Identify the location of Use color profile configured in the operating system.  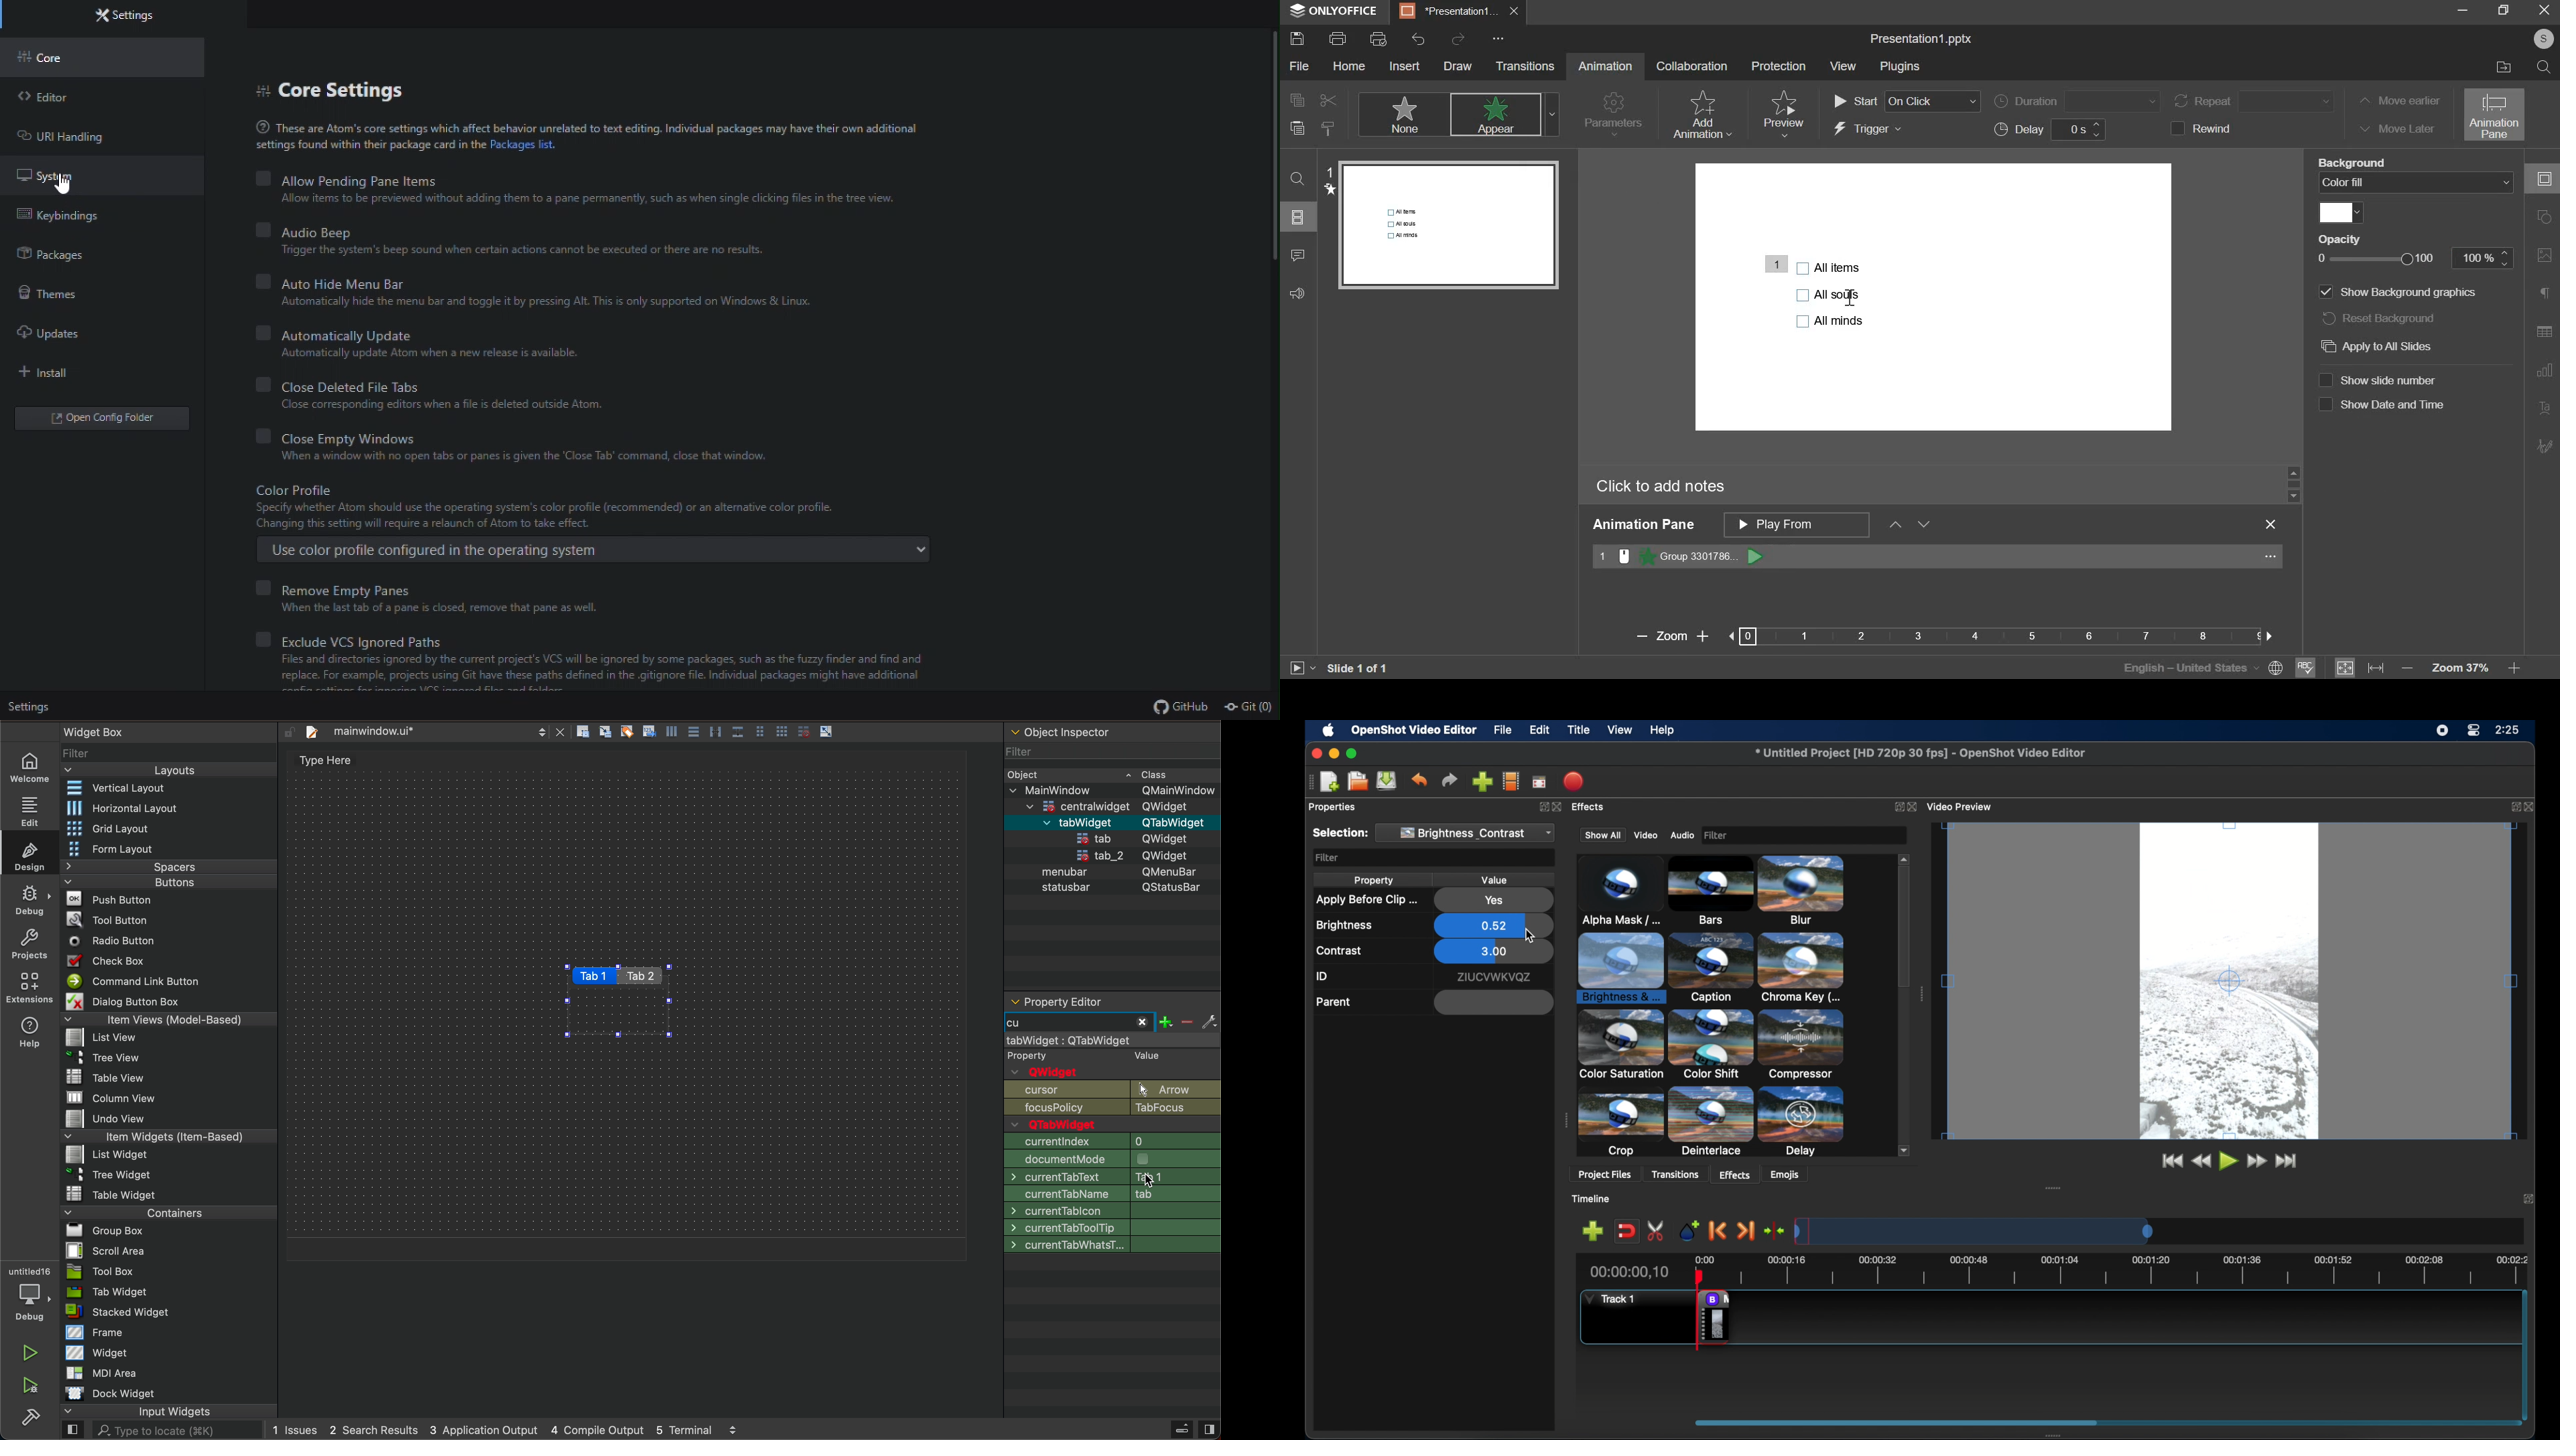
(591, 550).